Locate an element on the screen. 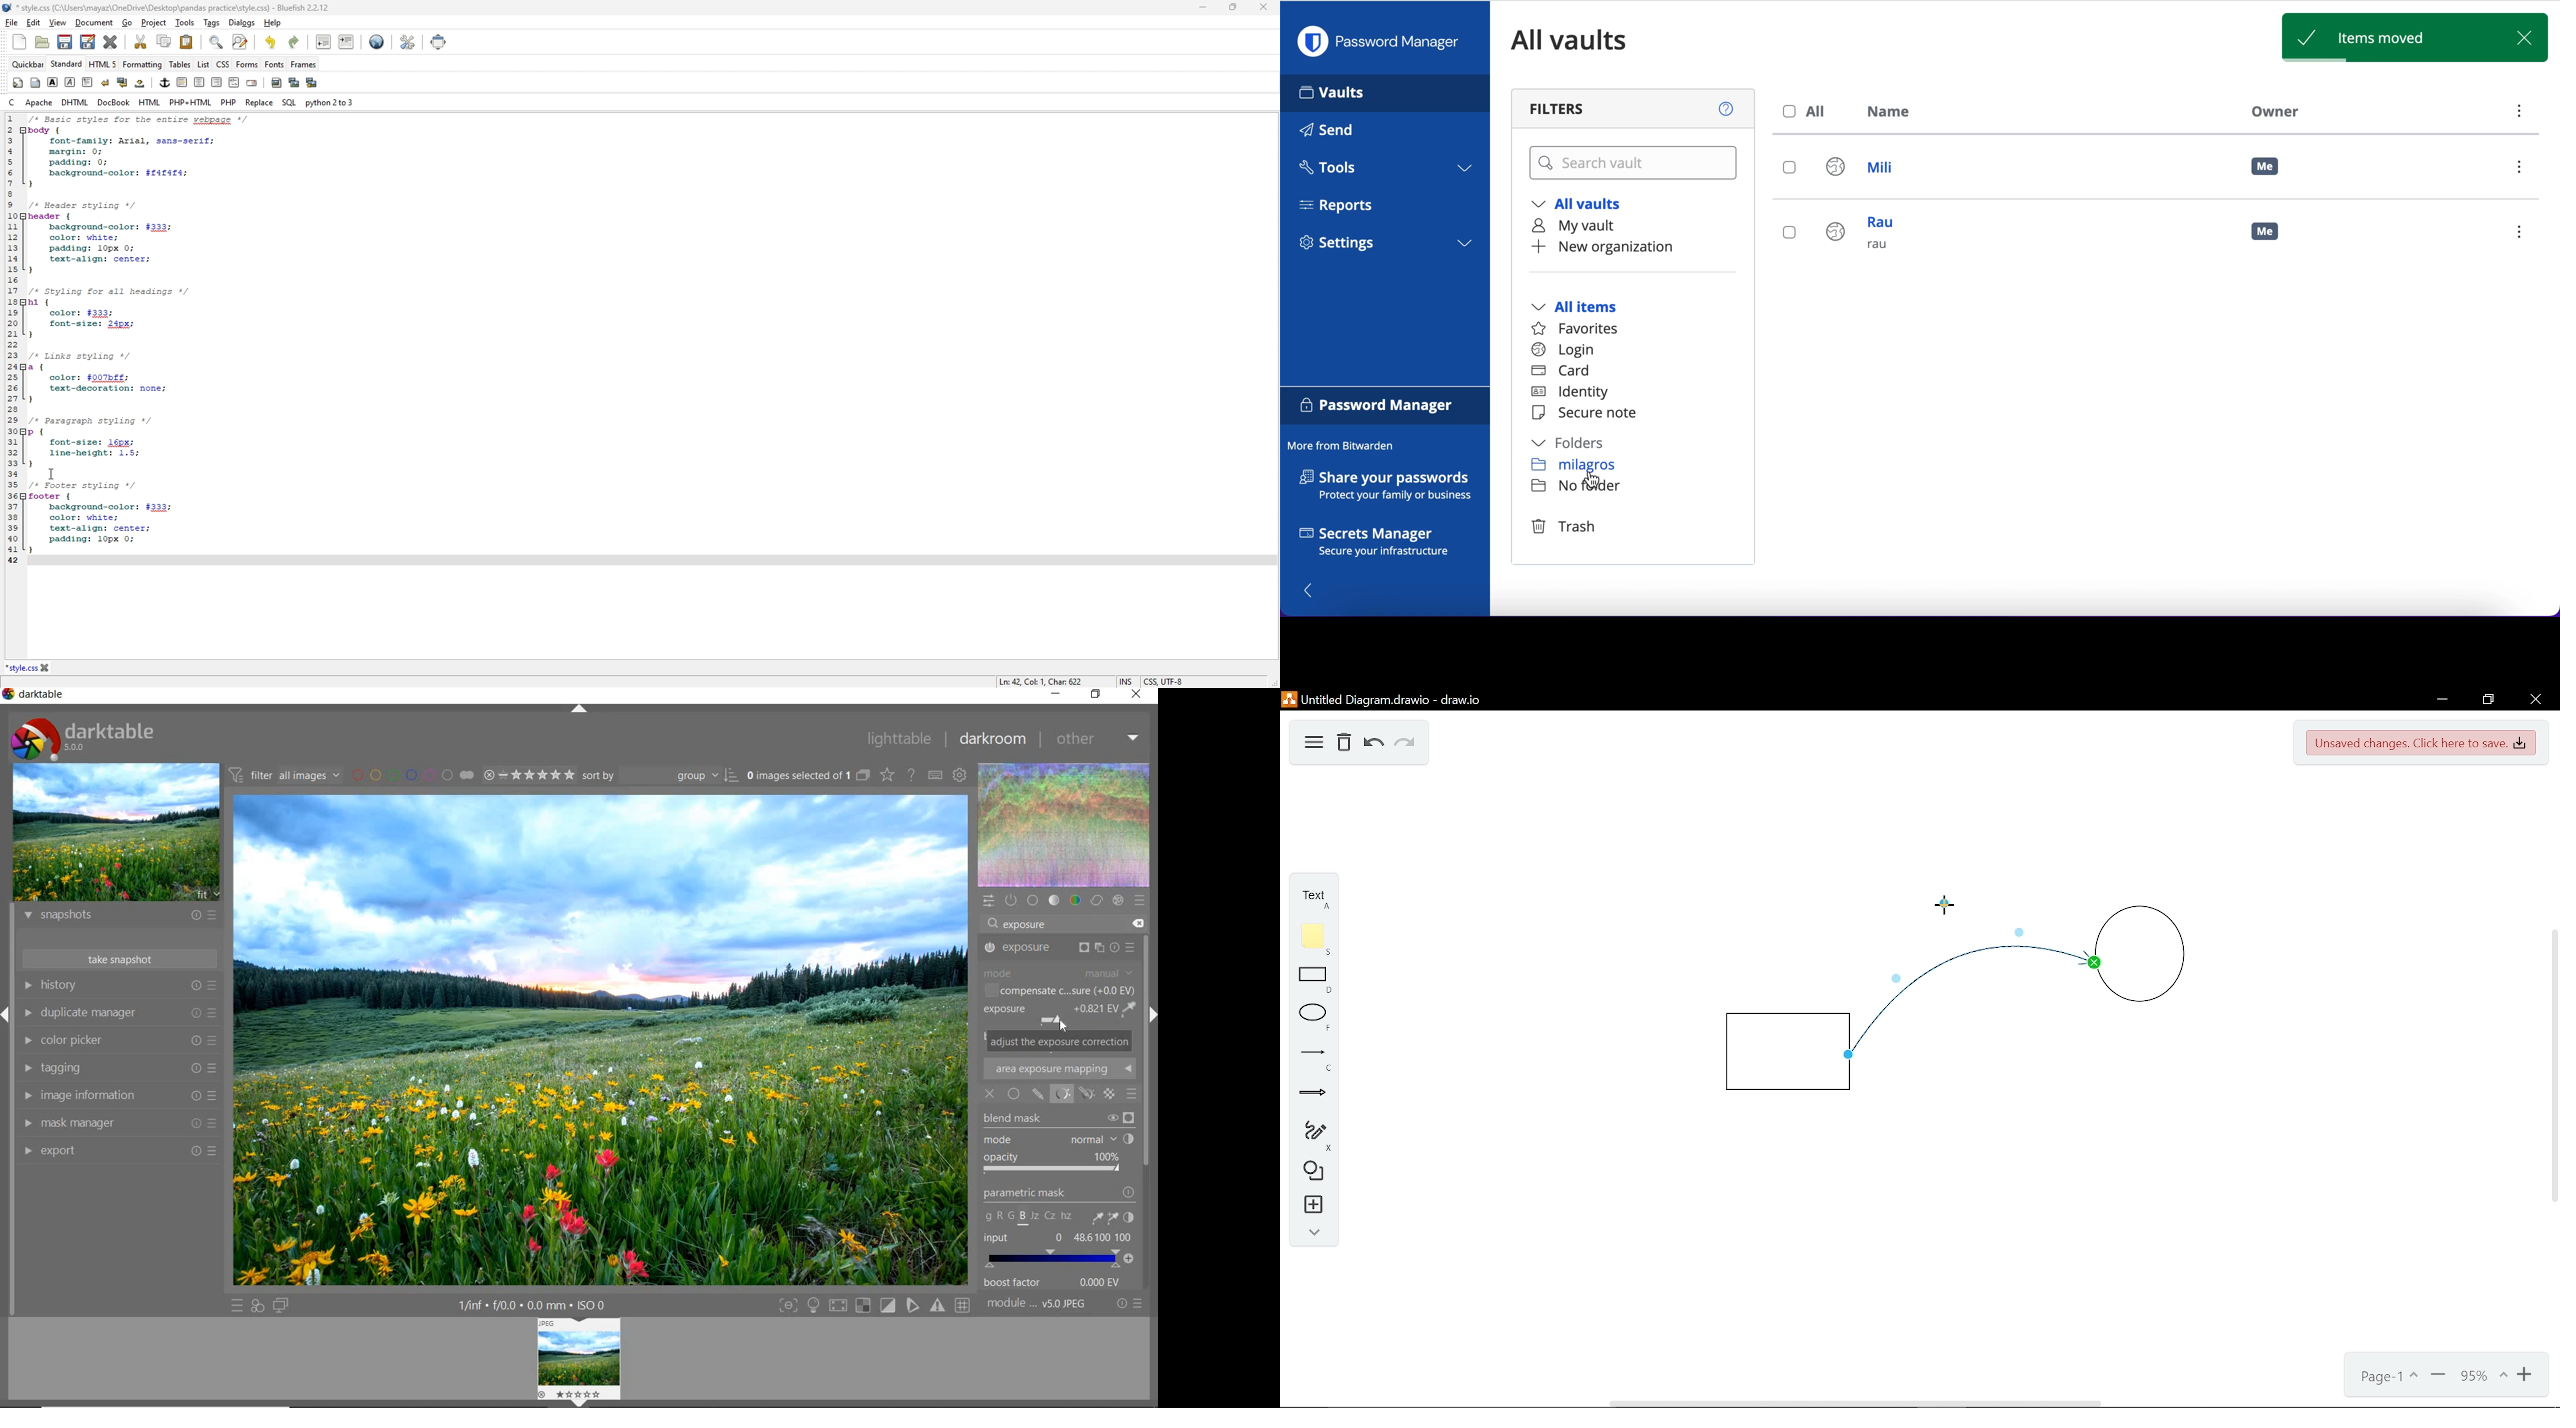  expand grouped images is located at coordinates (808, 776).